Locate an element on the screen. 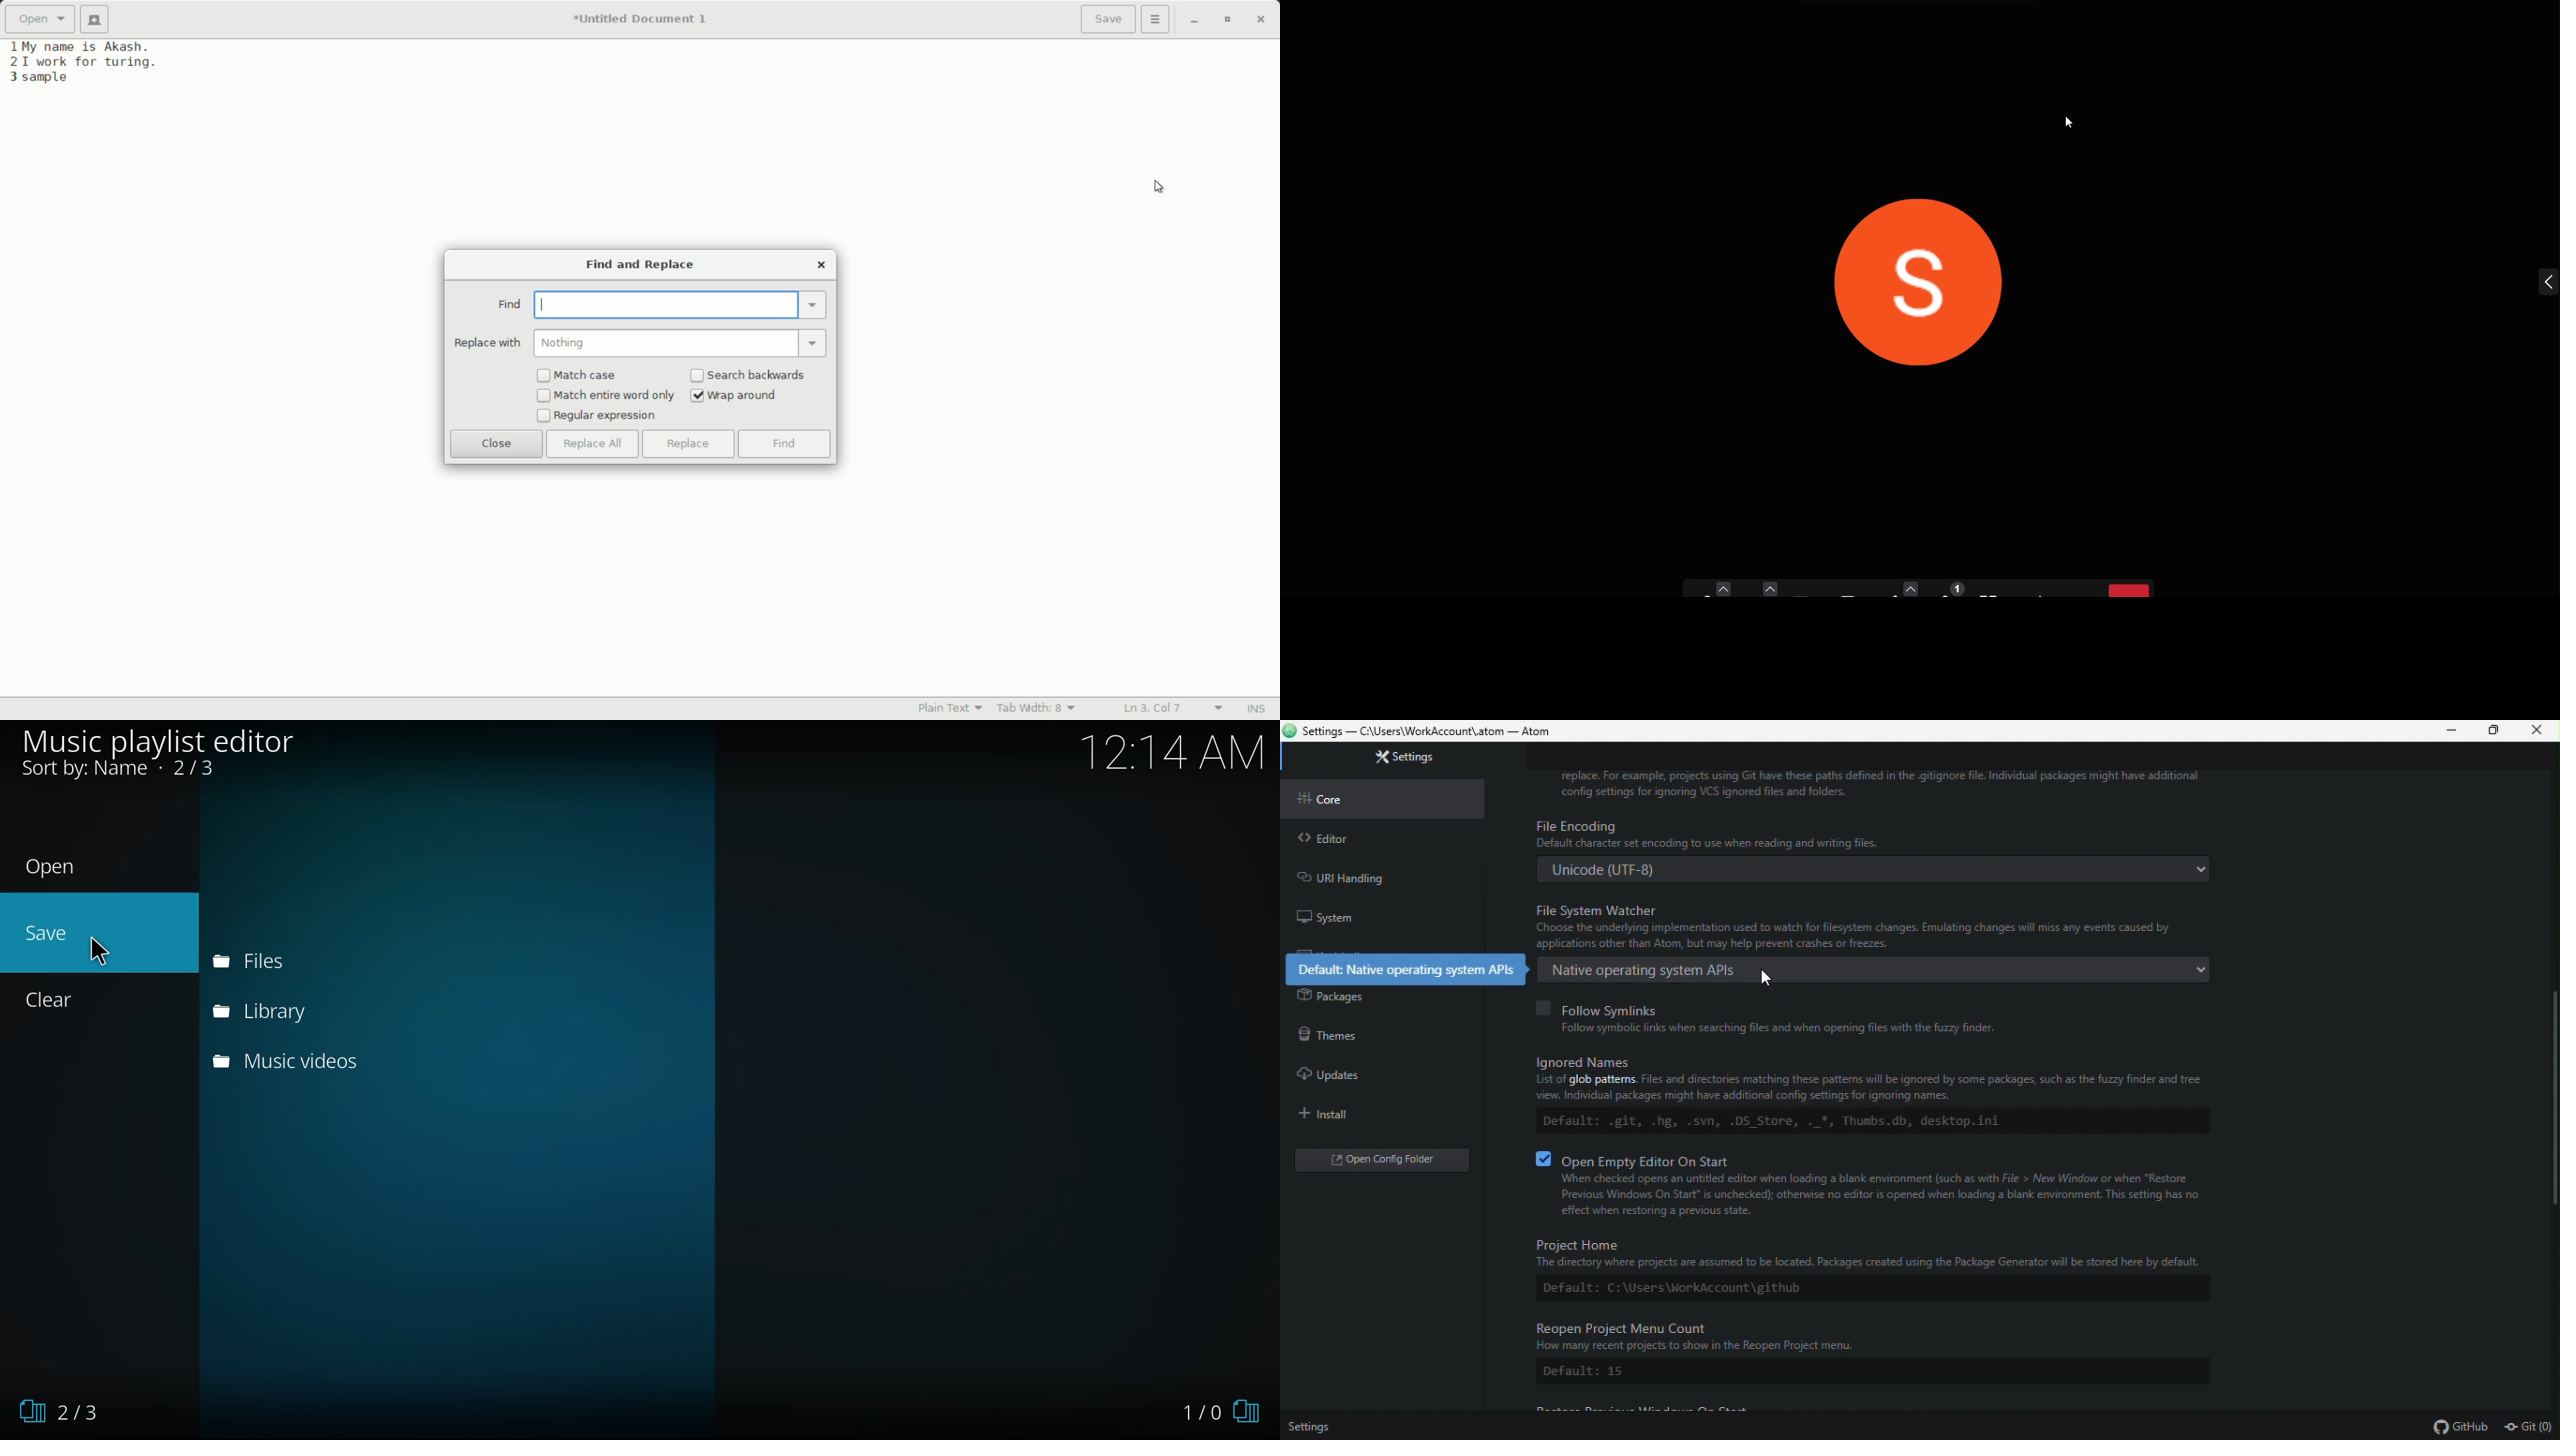  library is located at coordinates (268, 1011).